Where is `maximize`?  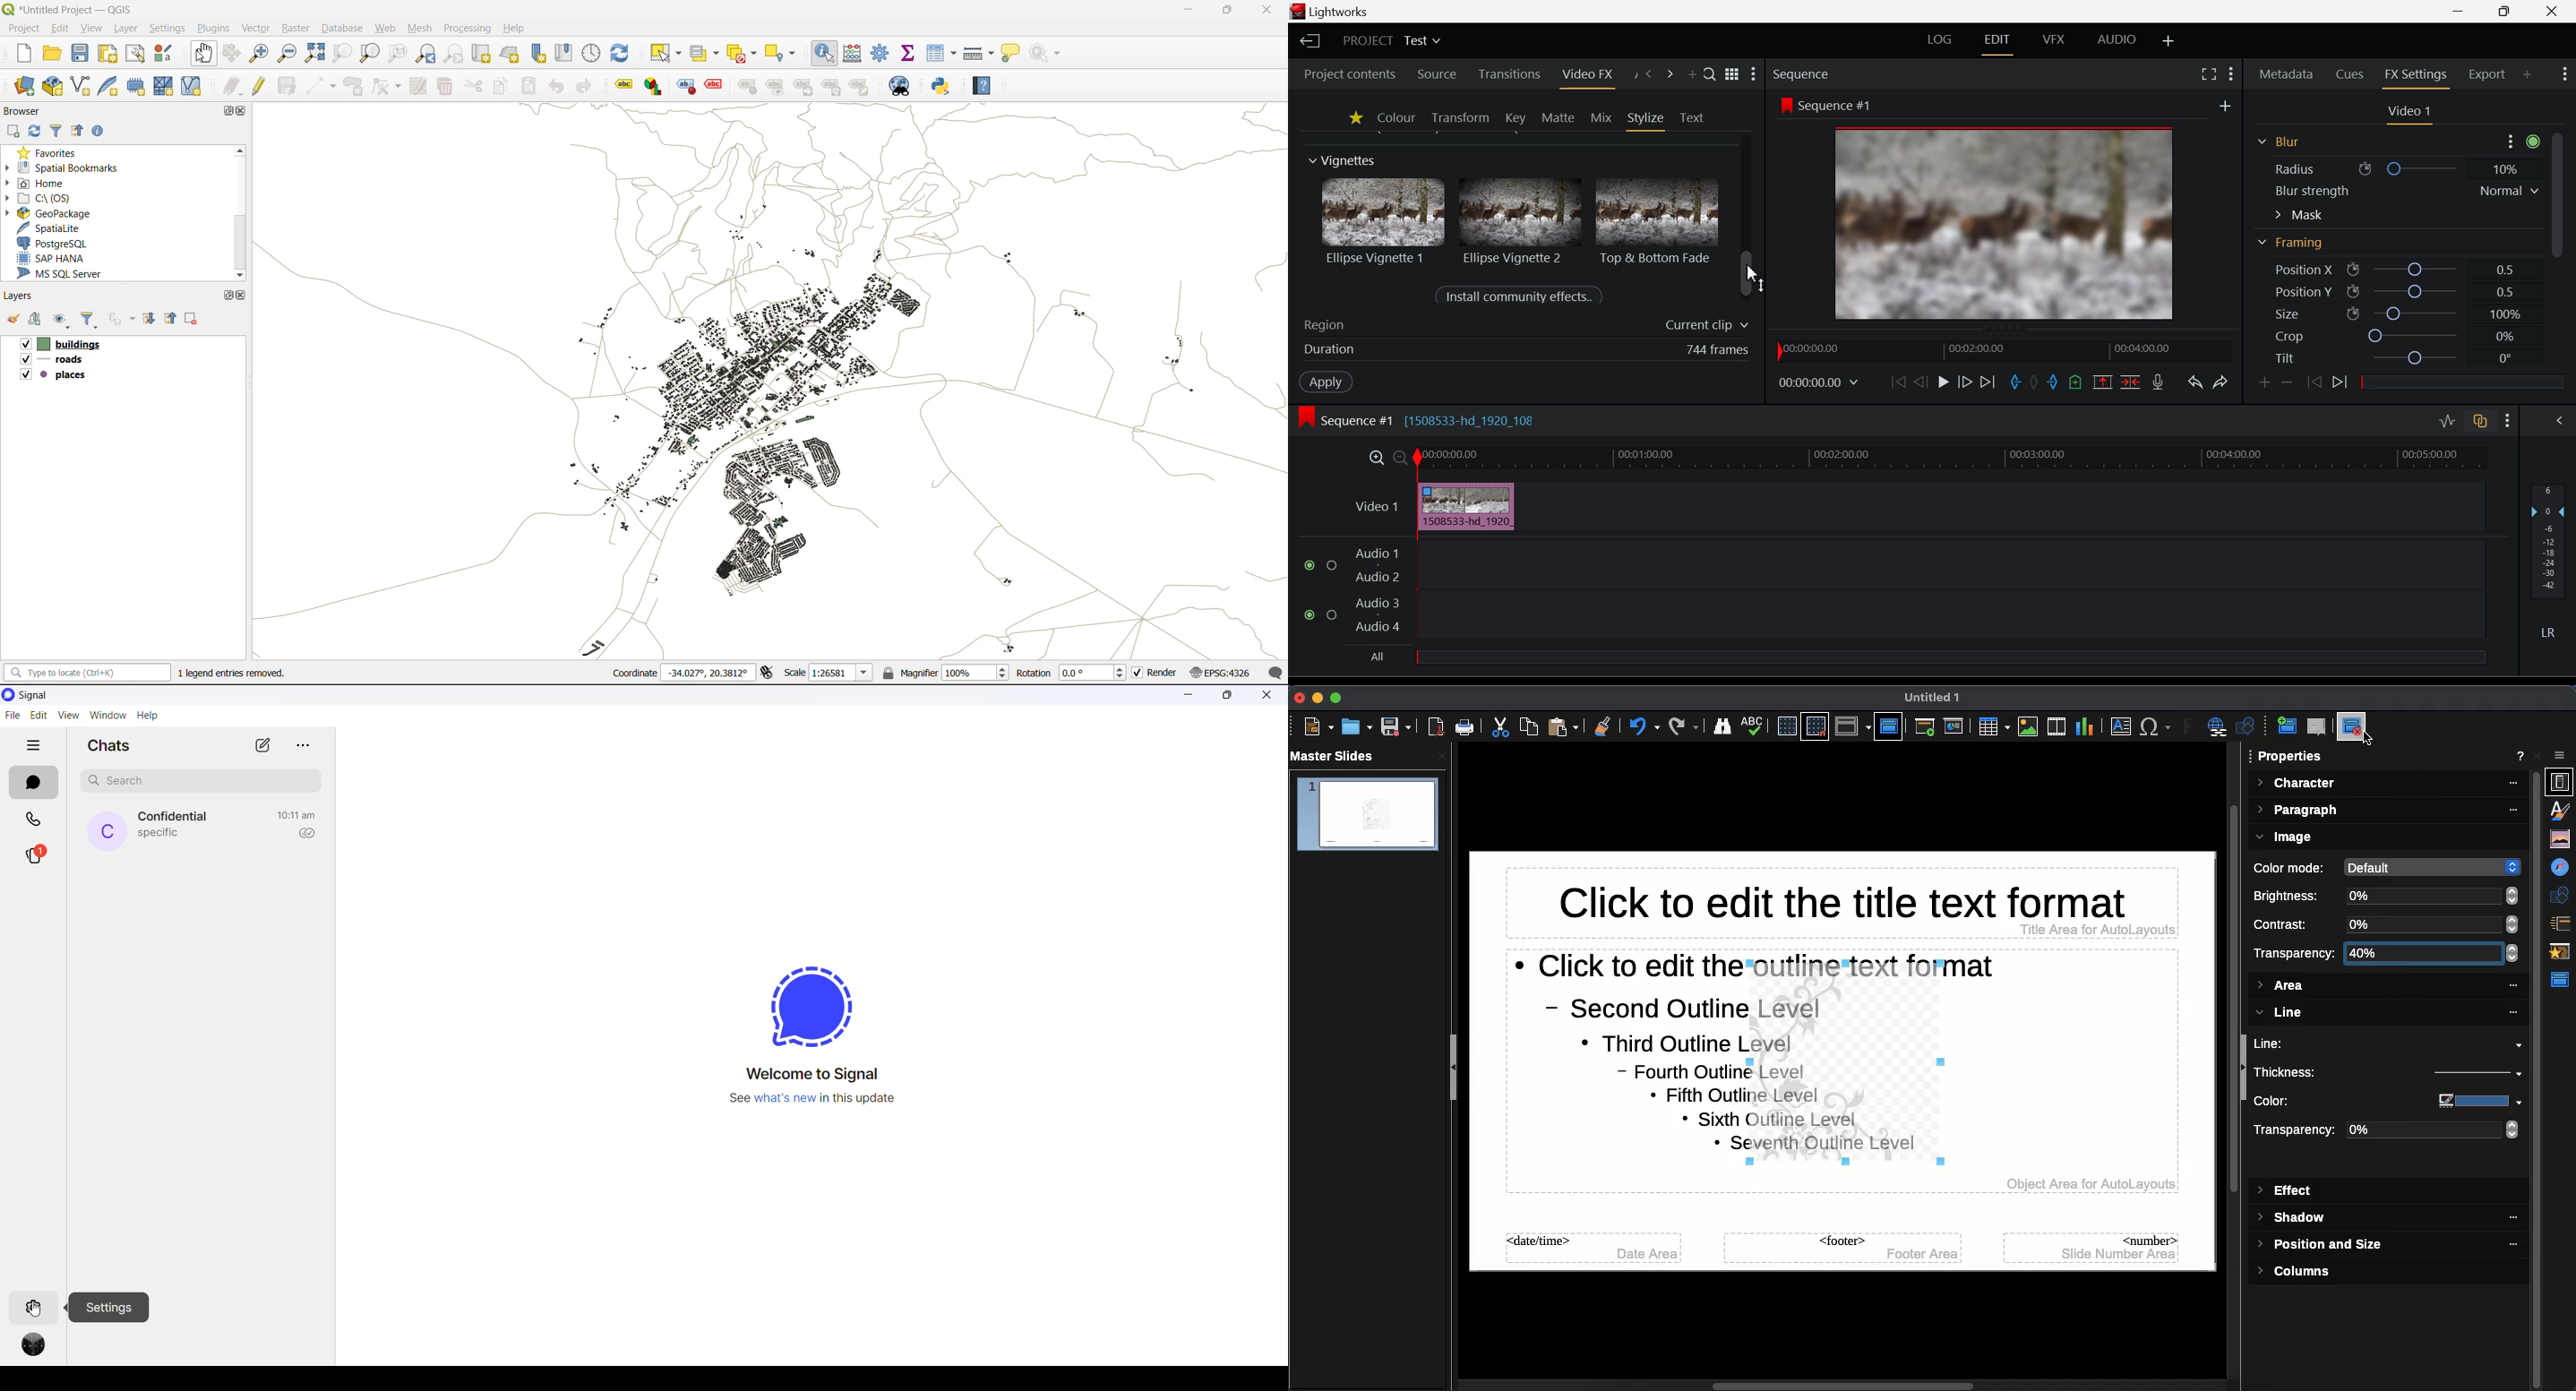 maximize is located at coordinates (1231, 697).